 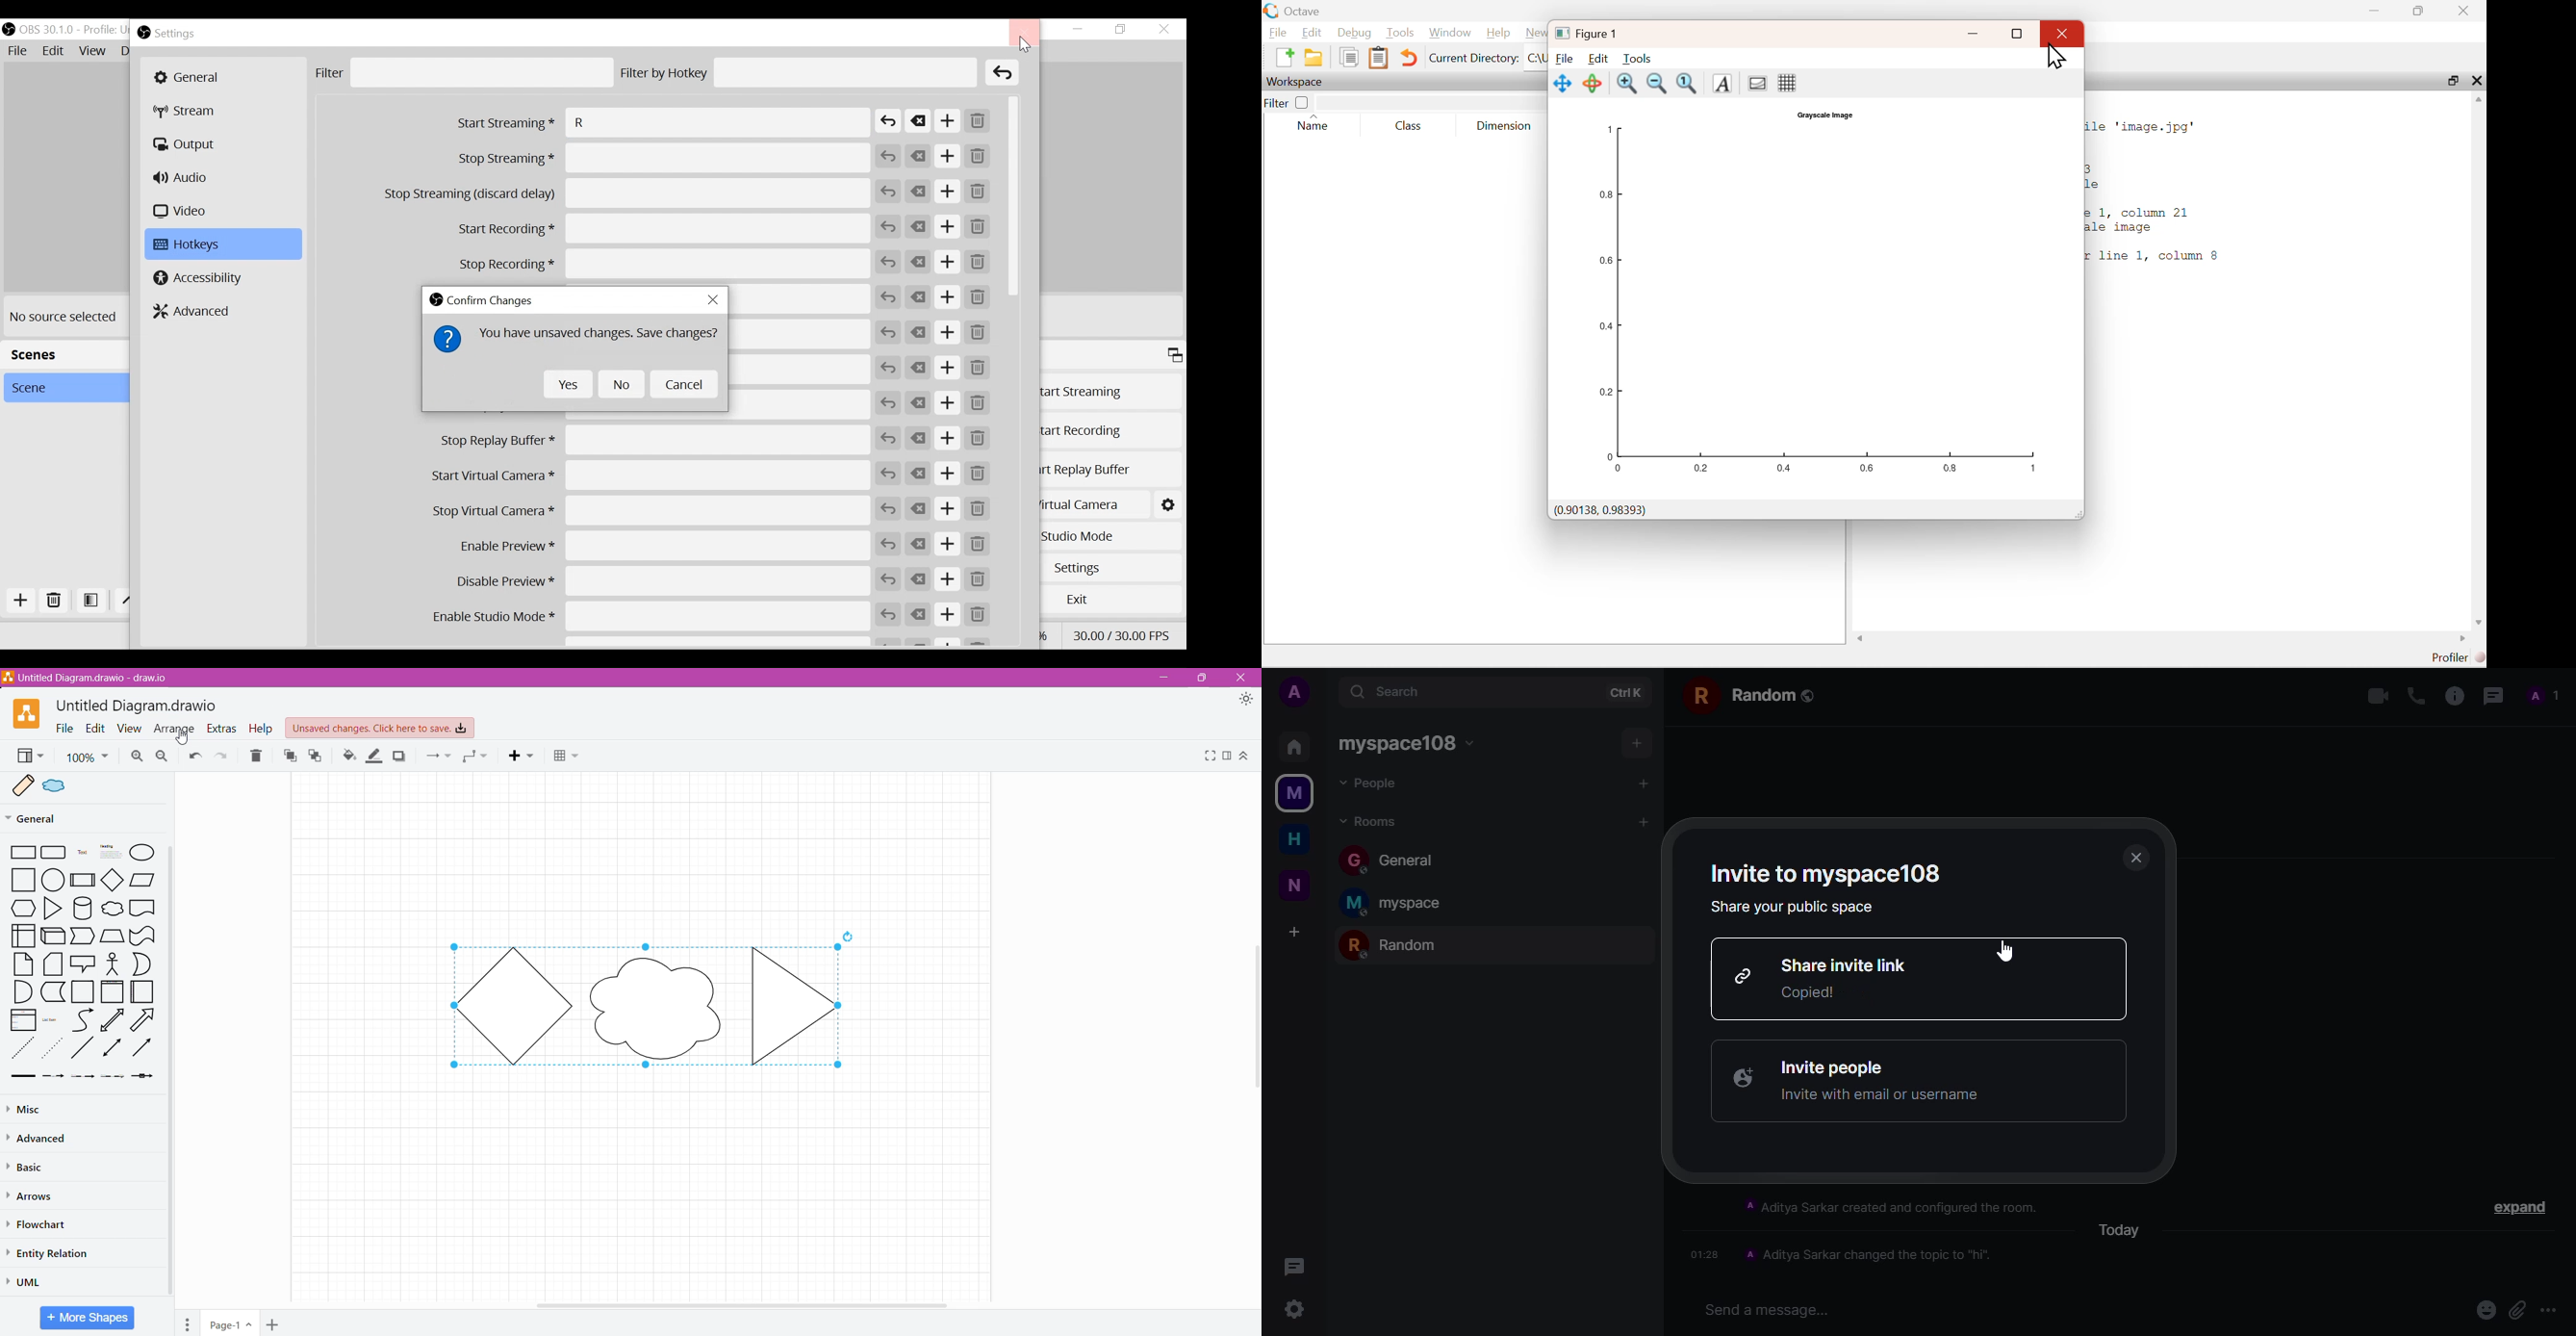 What do you see at coordinates (1122, 30) in the screenshot?
I see `Restore` at bounding box center [1122, 30].